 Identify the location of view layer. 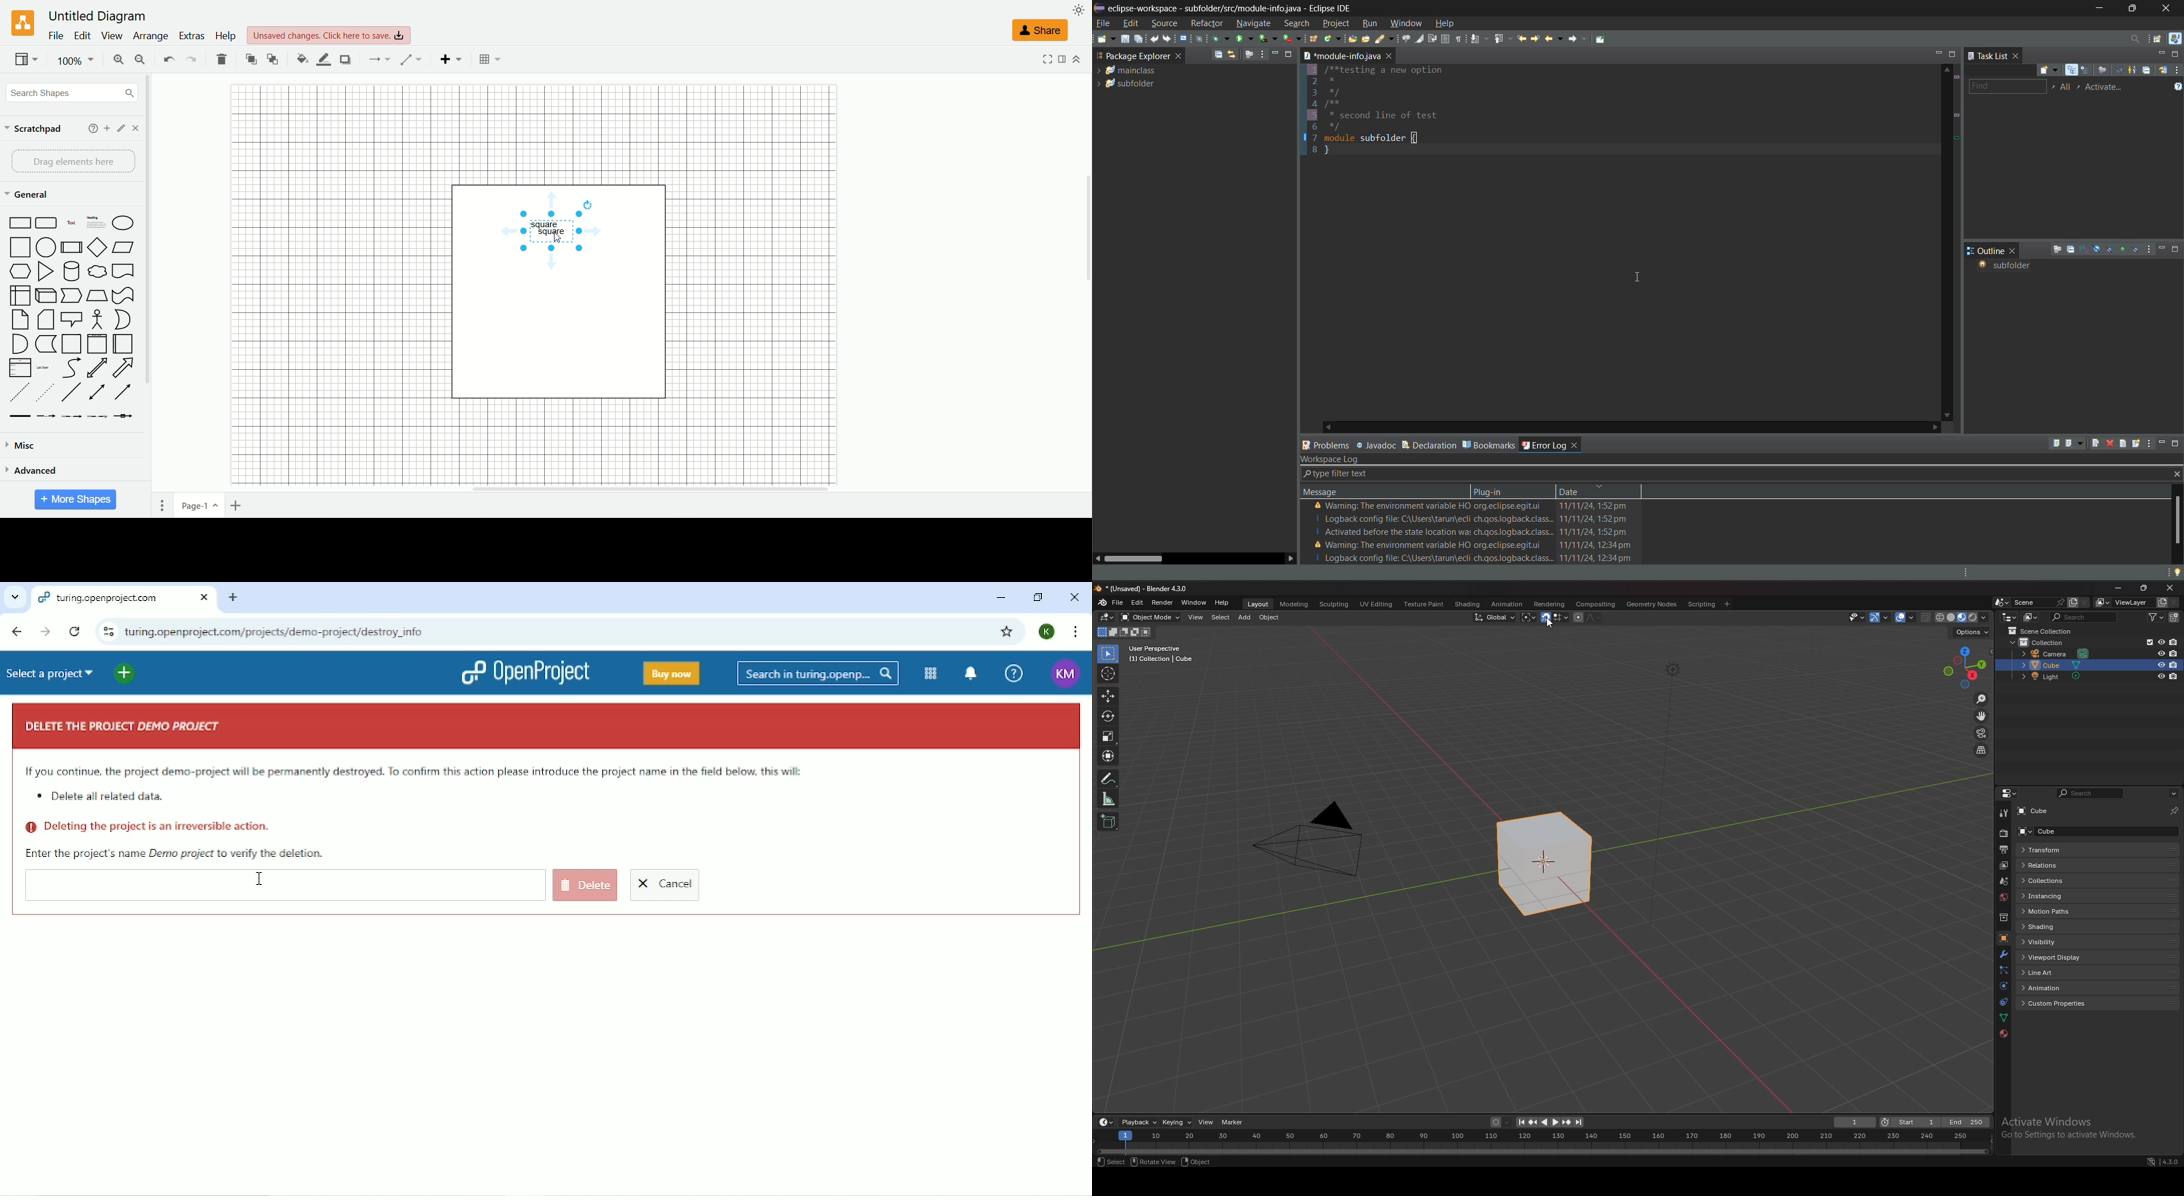
(2002, 866).